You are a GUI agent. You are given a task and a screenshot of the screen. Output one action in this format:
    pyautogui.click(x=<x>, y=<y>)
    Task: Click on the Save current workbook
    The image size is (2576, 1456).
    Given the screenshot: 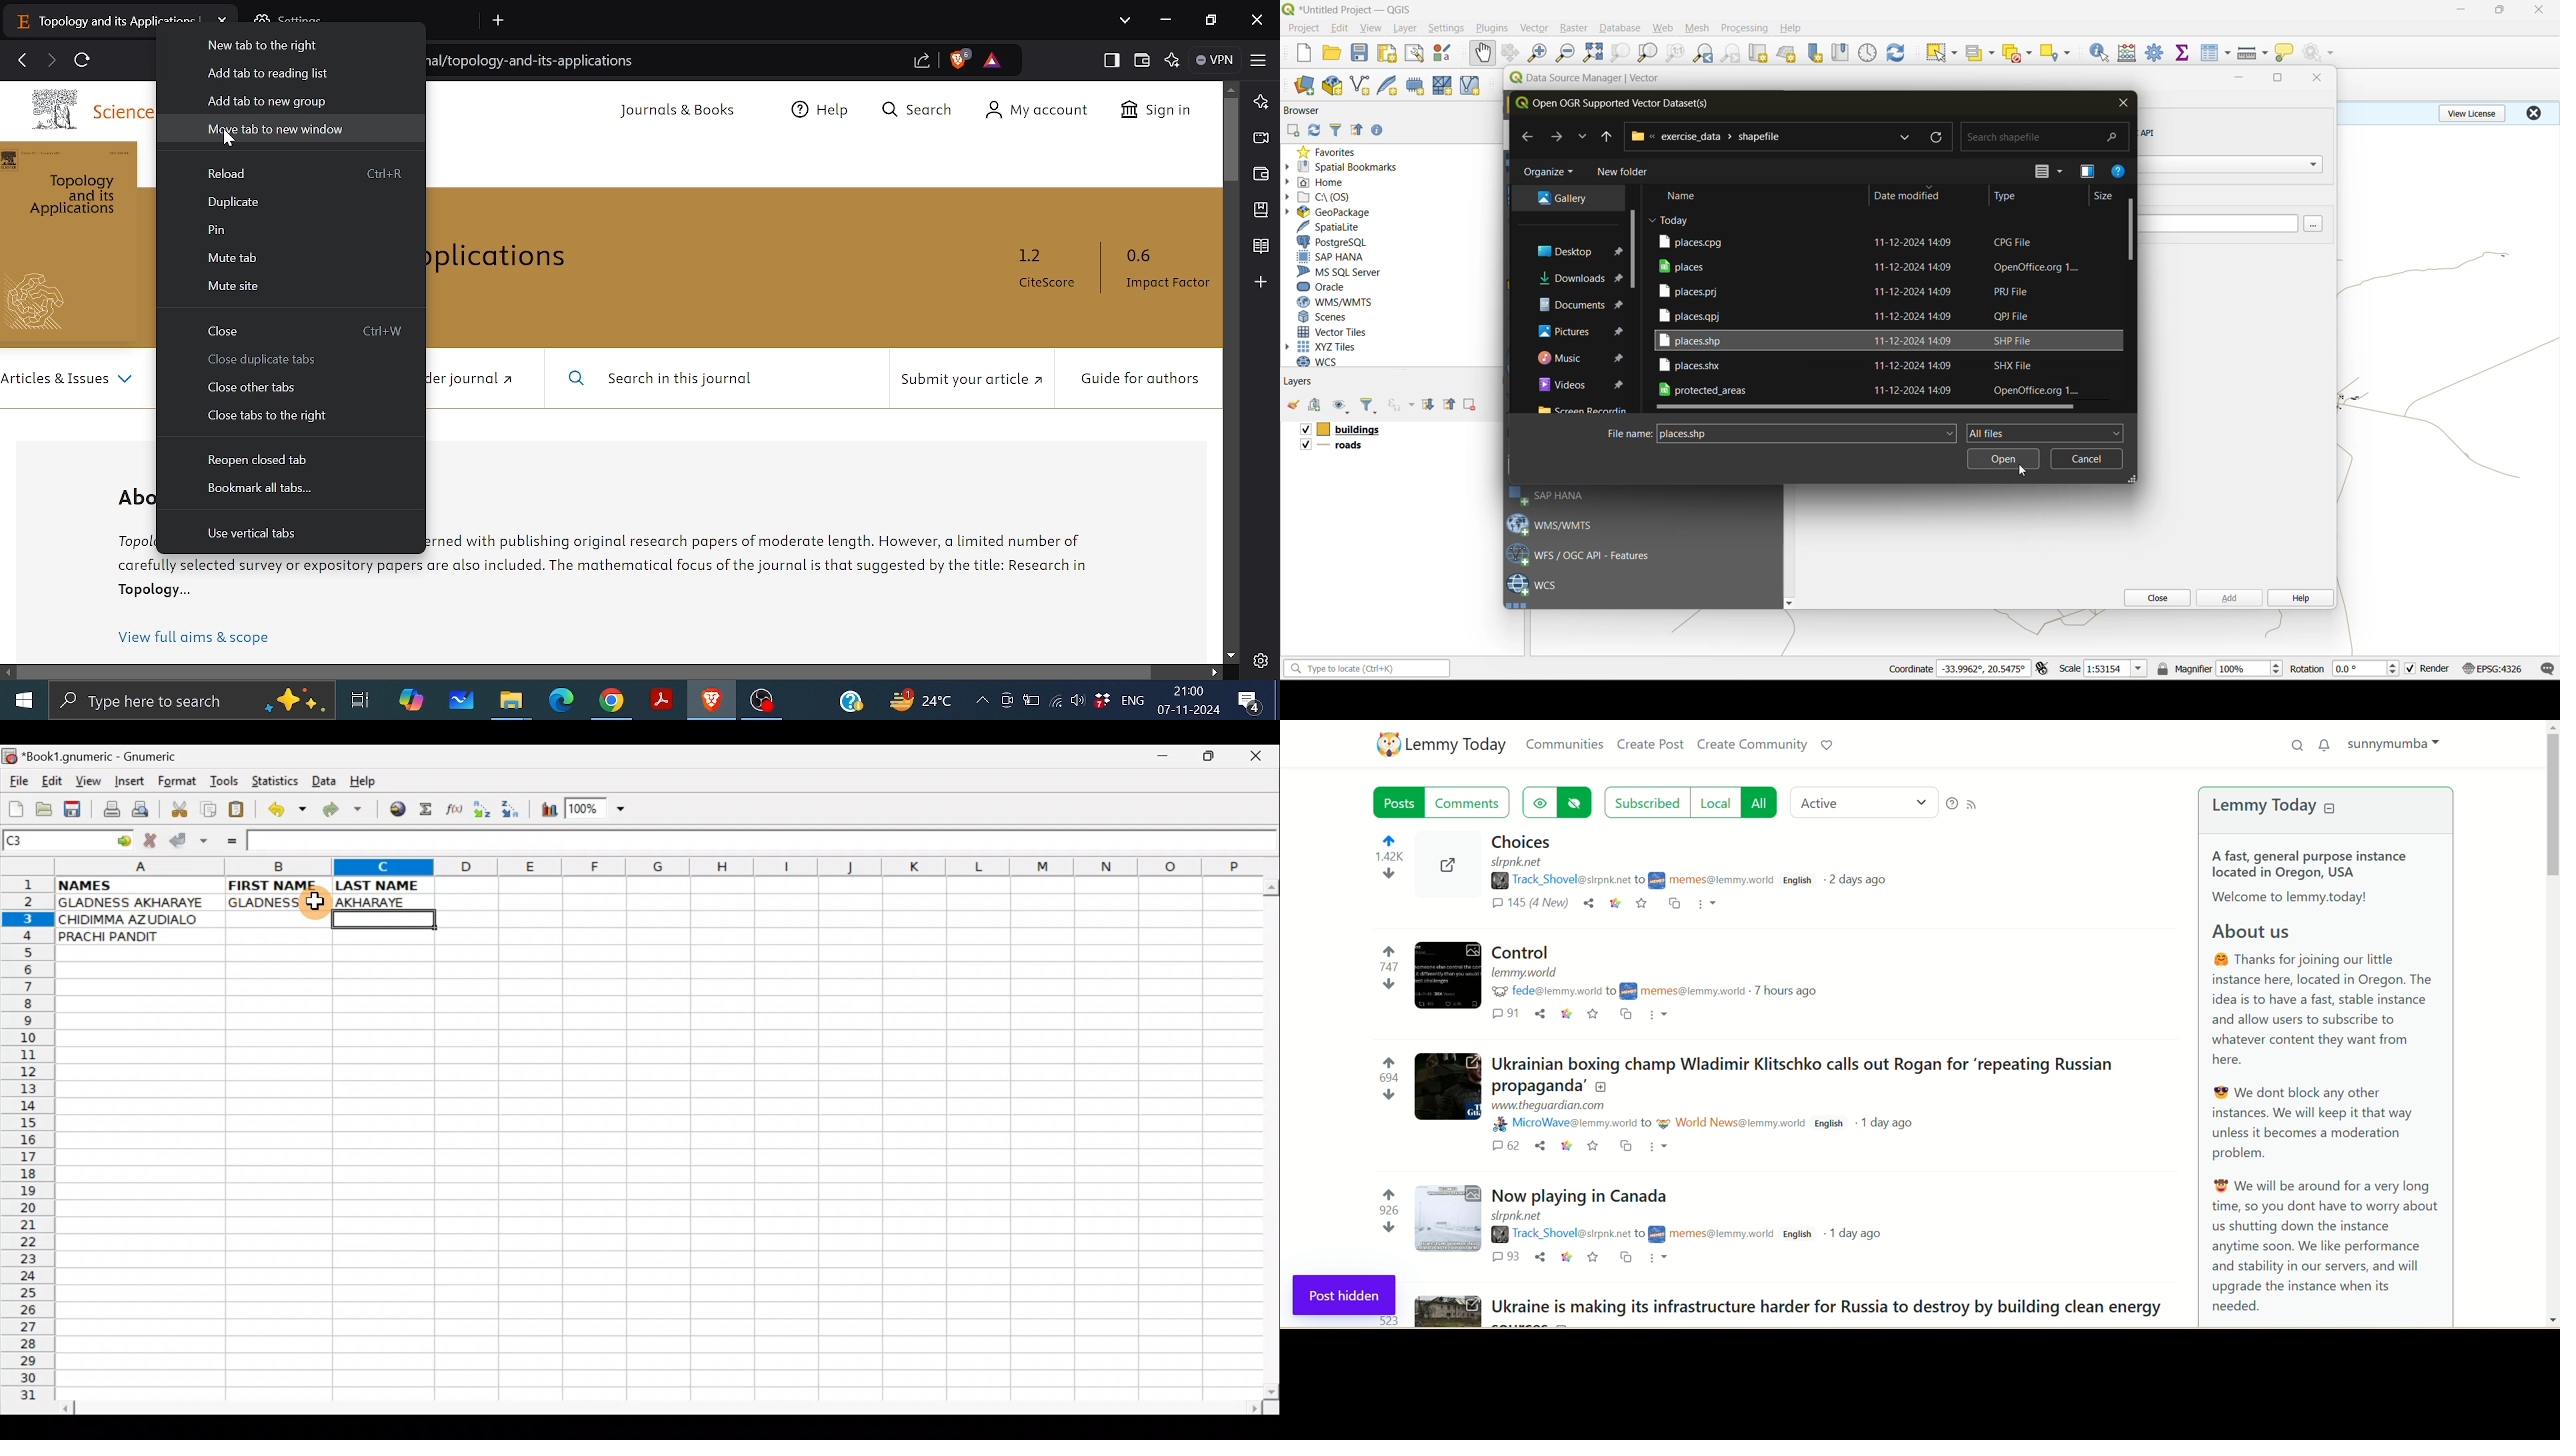 What is the action you would take?
    pyautogui.click(x=75, y=810)
    